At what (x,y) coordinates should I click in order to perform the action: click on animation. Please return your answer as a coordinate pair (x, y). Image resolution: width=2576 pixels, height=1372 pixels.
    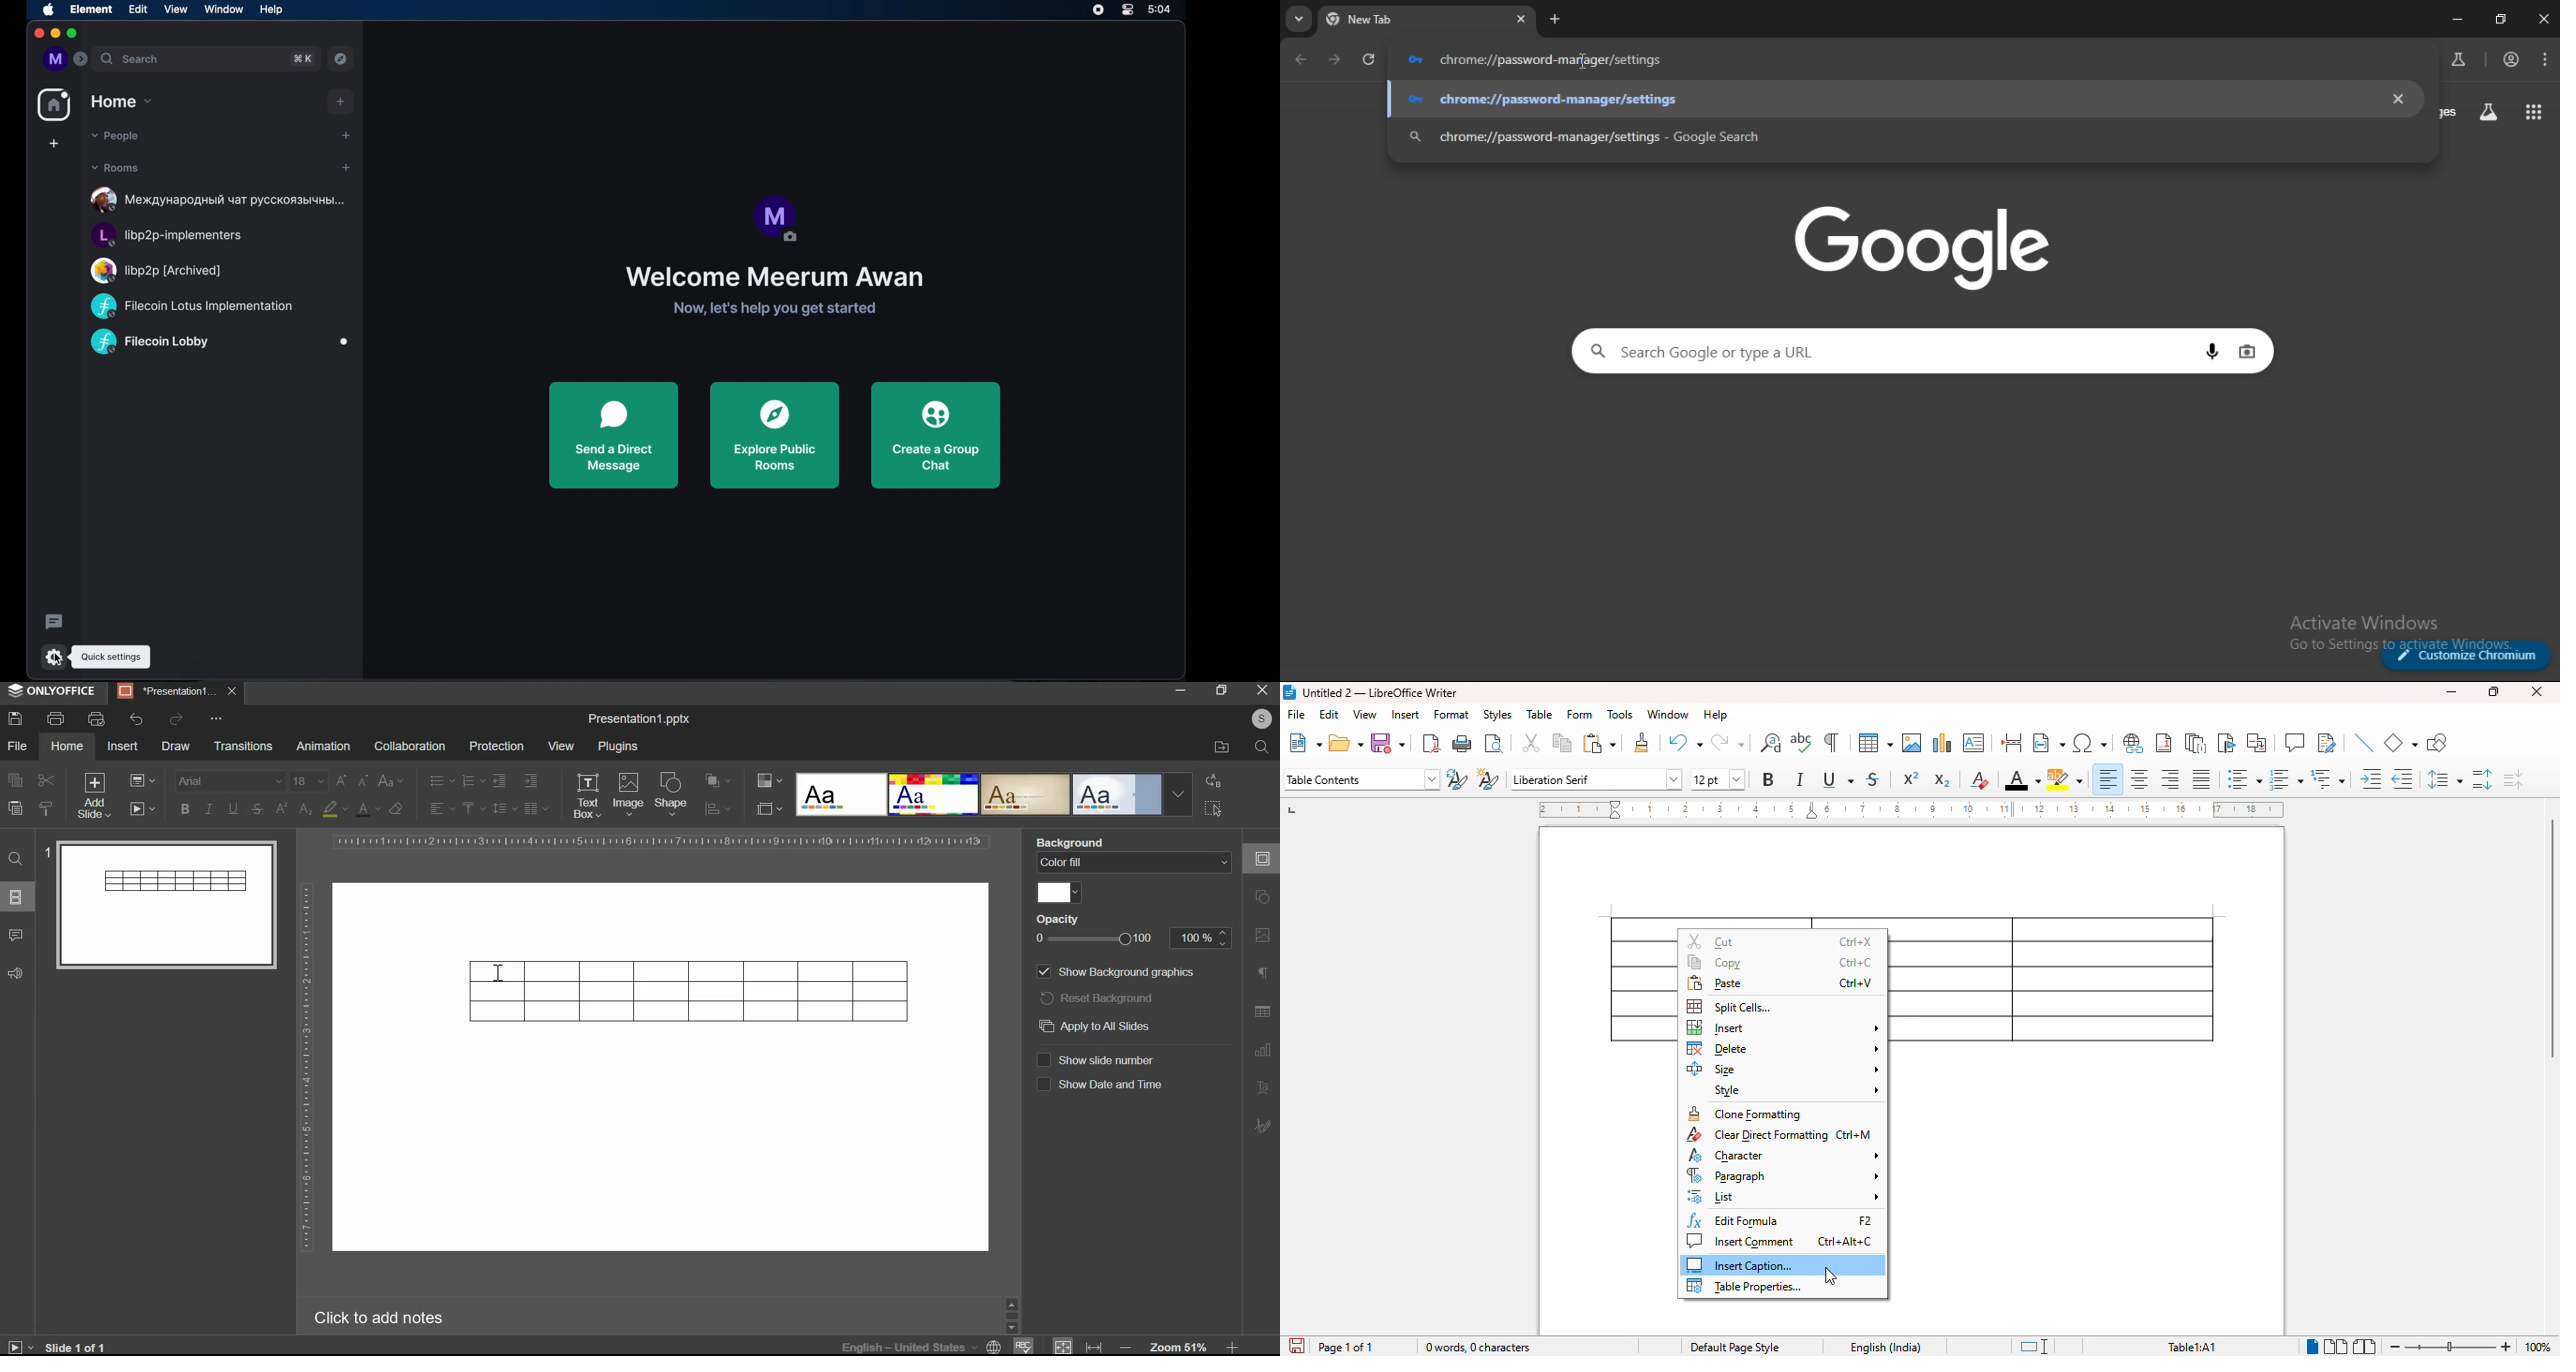
    Looking at the image, I should click on (322, 746).